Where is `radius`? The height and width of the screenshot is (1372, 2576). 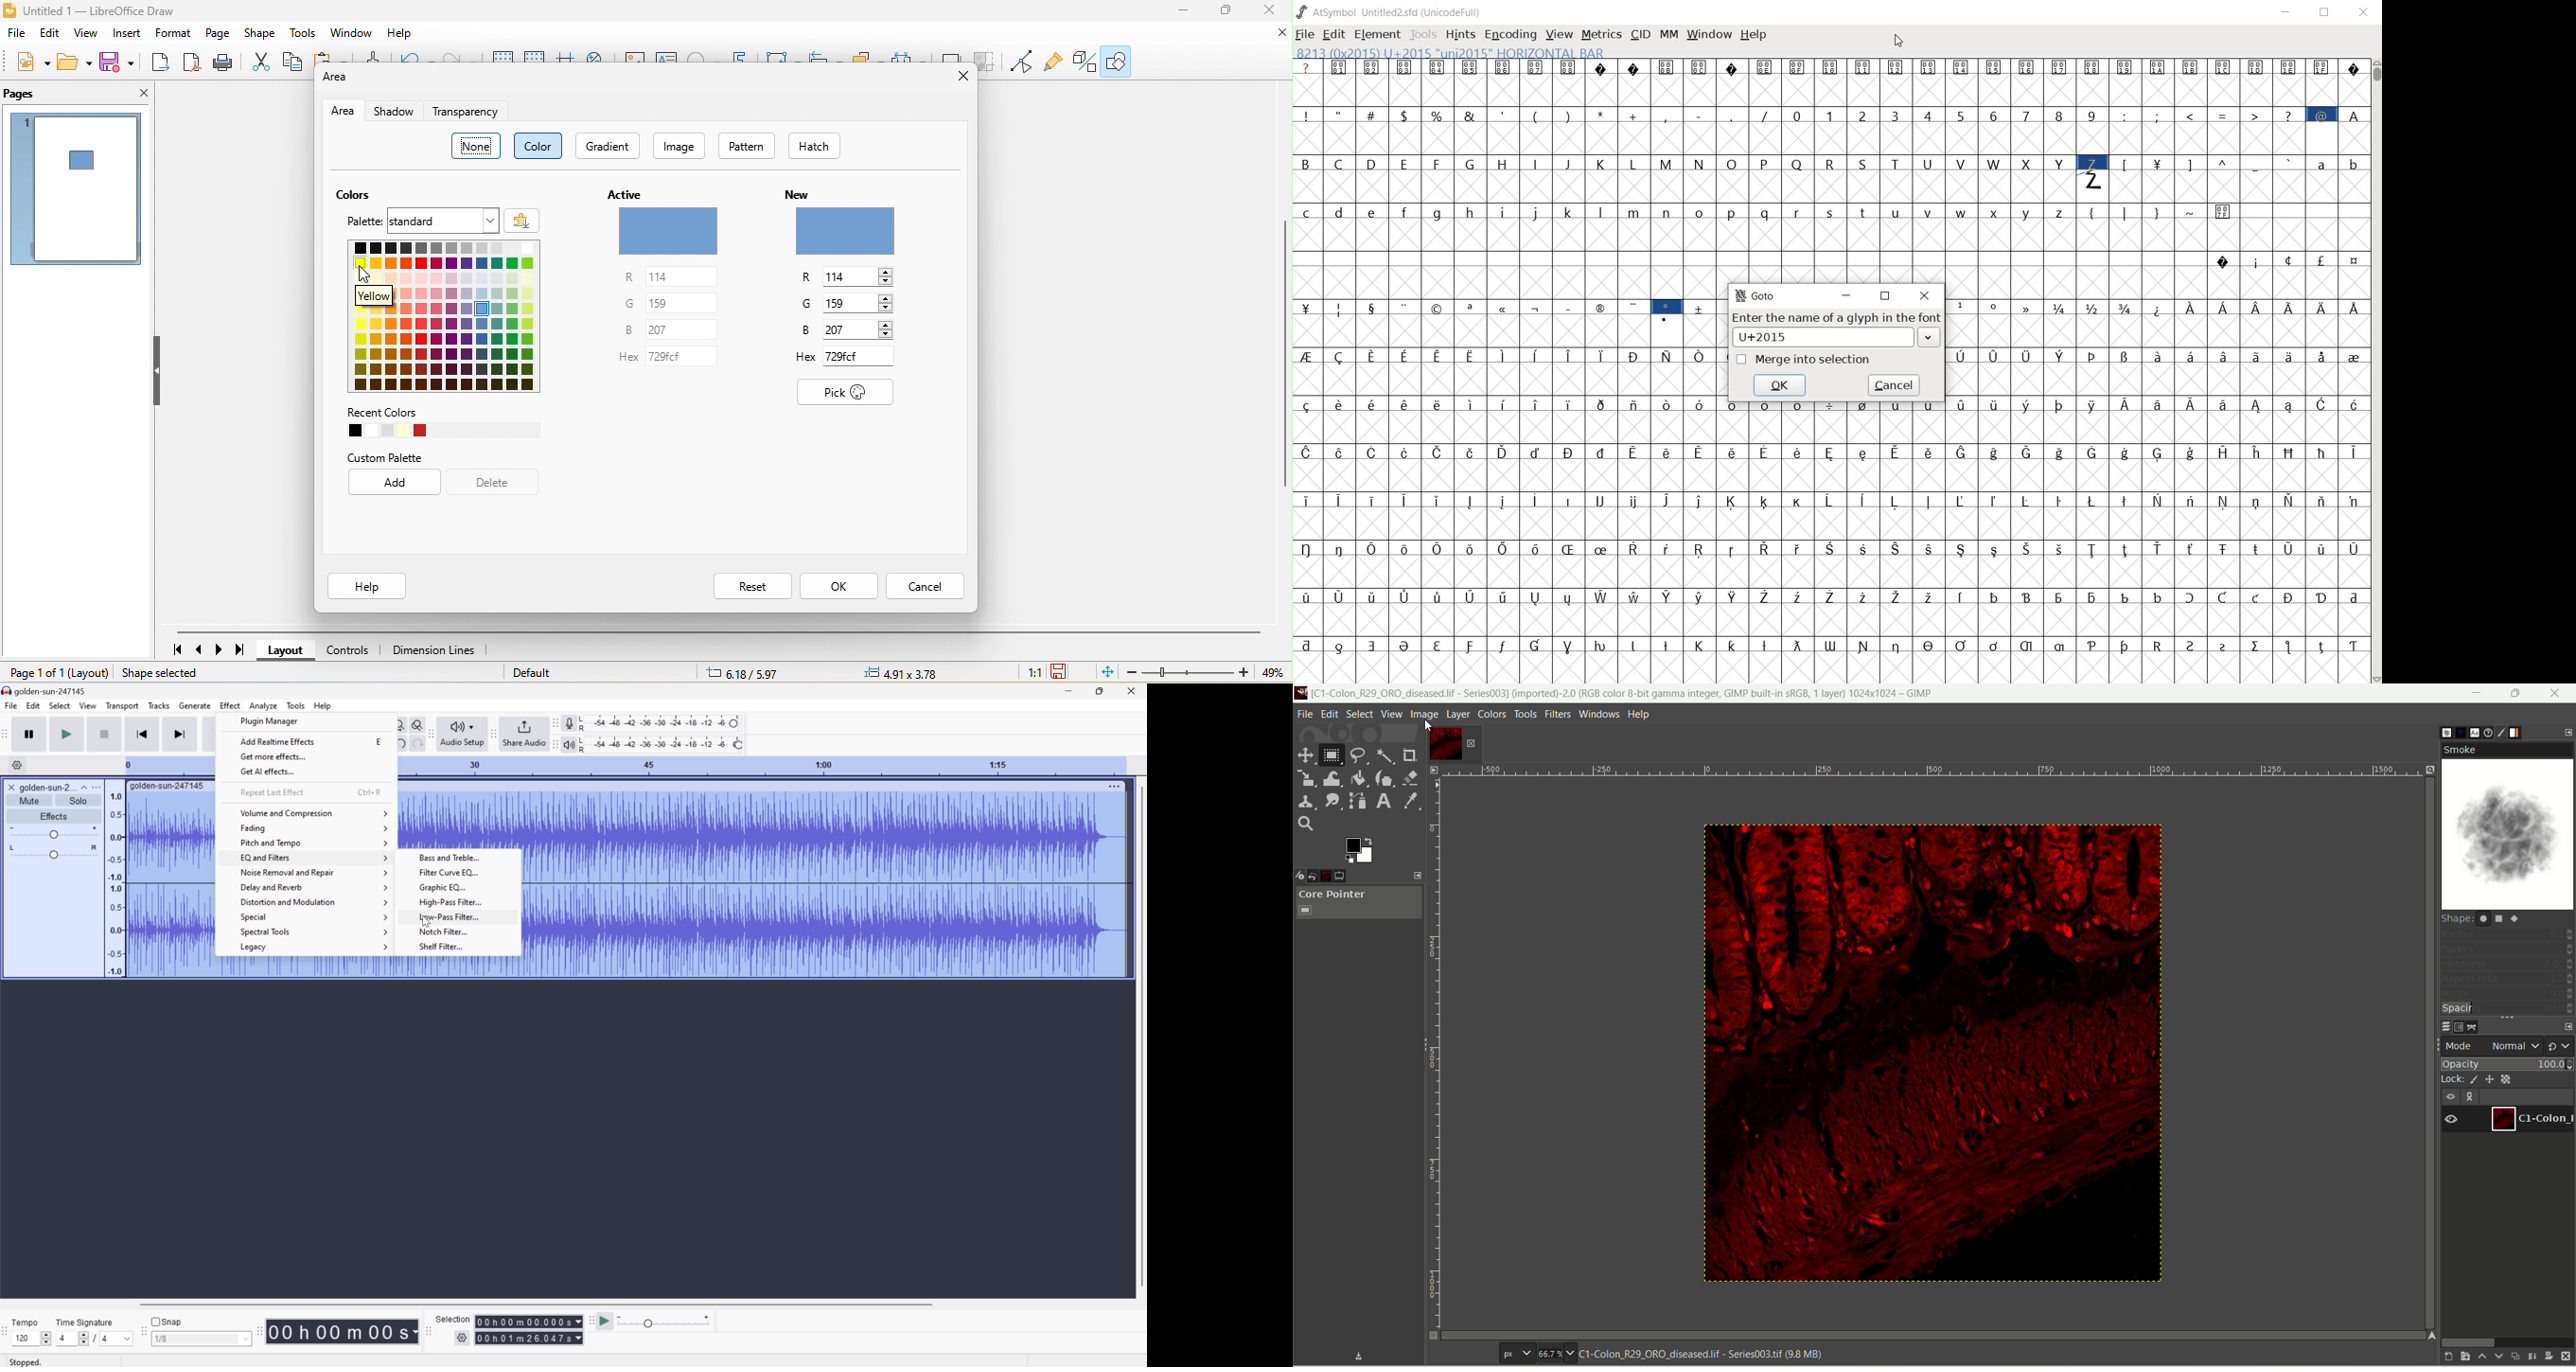 radius is located at coordinates (2506, 936).